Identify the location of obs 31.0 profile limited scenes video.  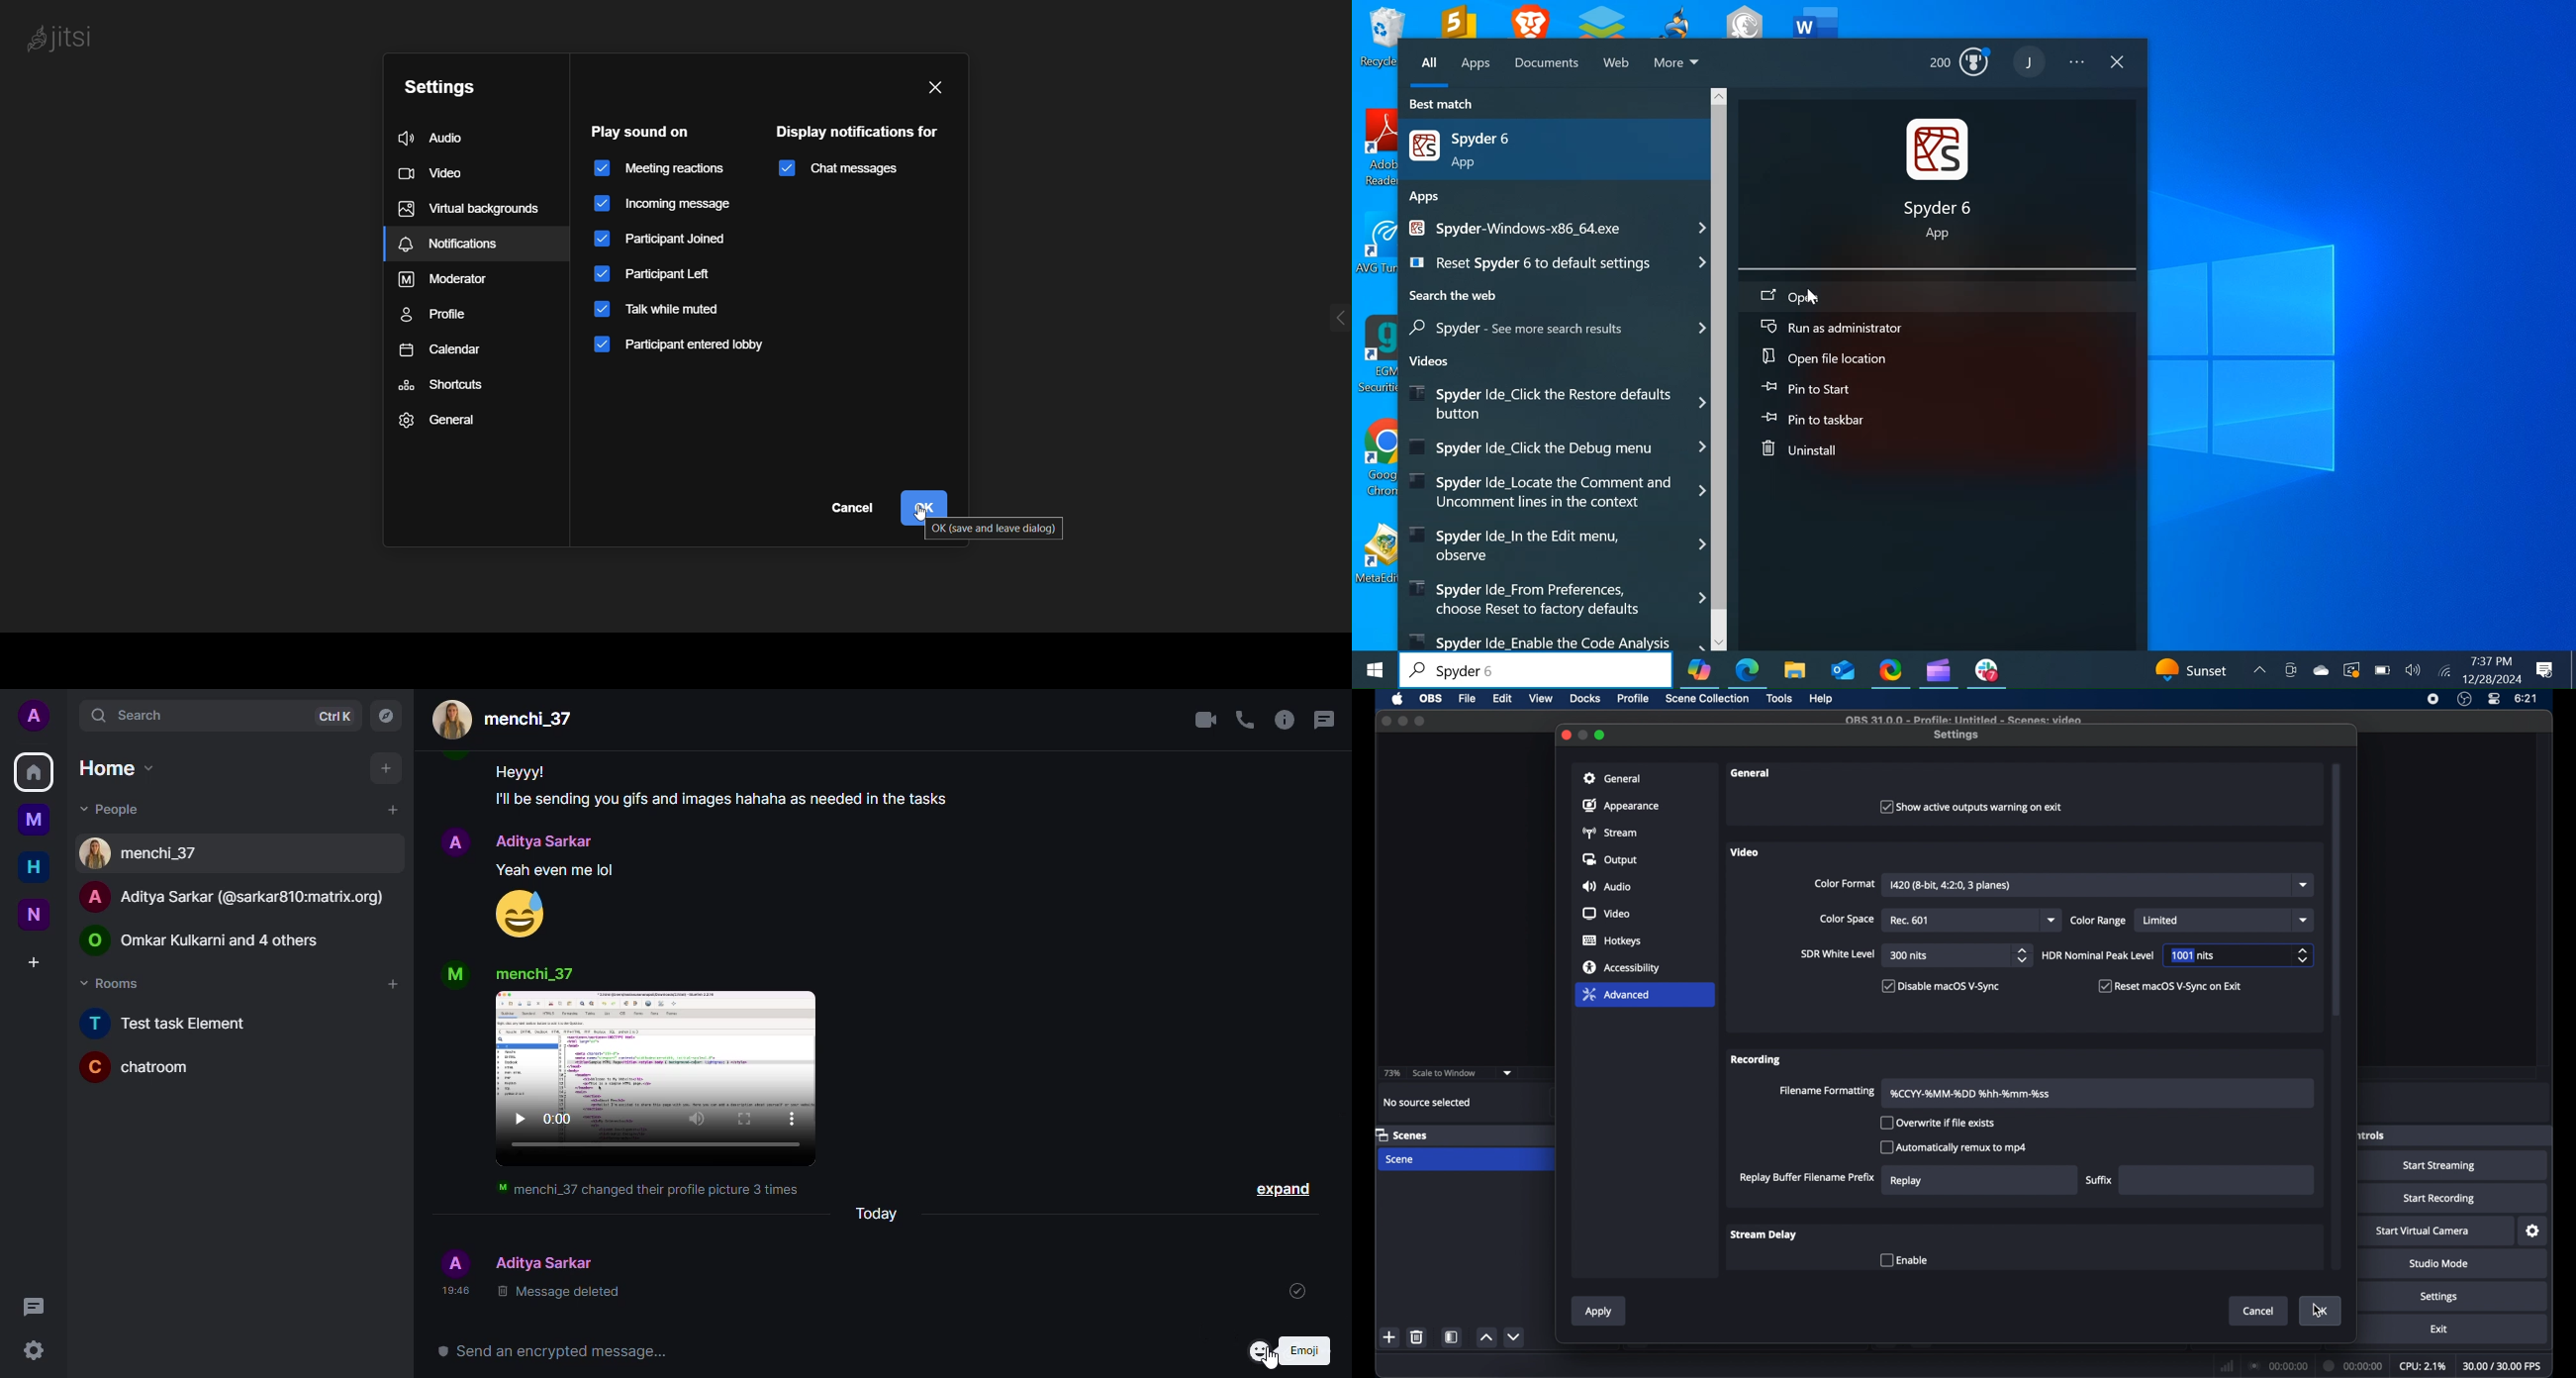
(1963, 720).